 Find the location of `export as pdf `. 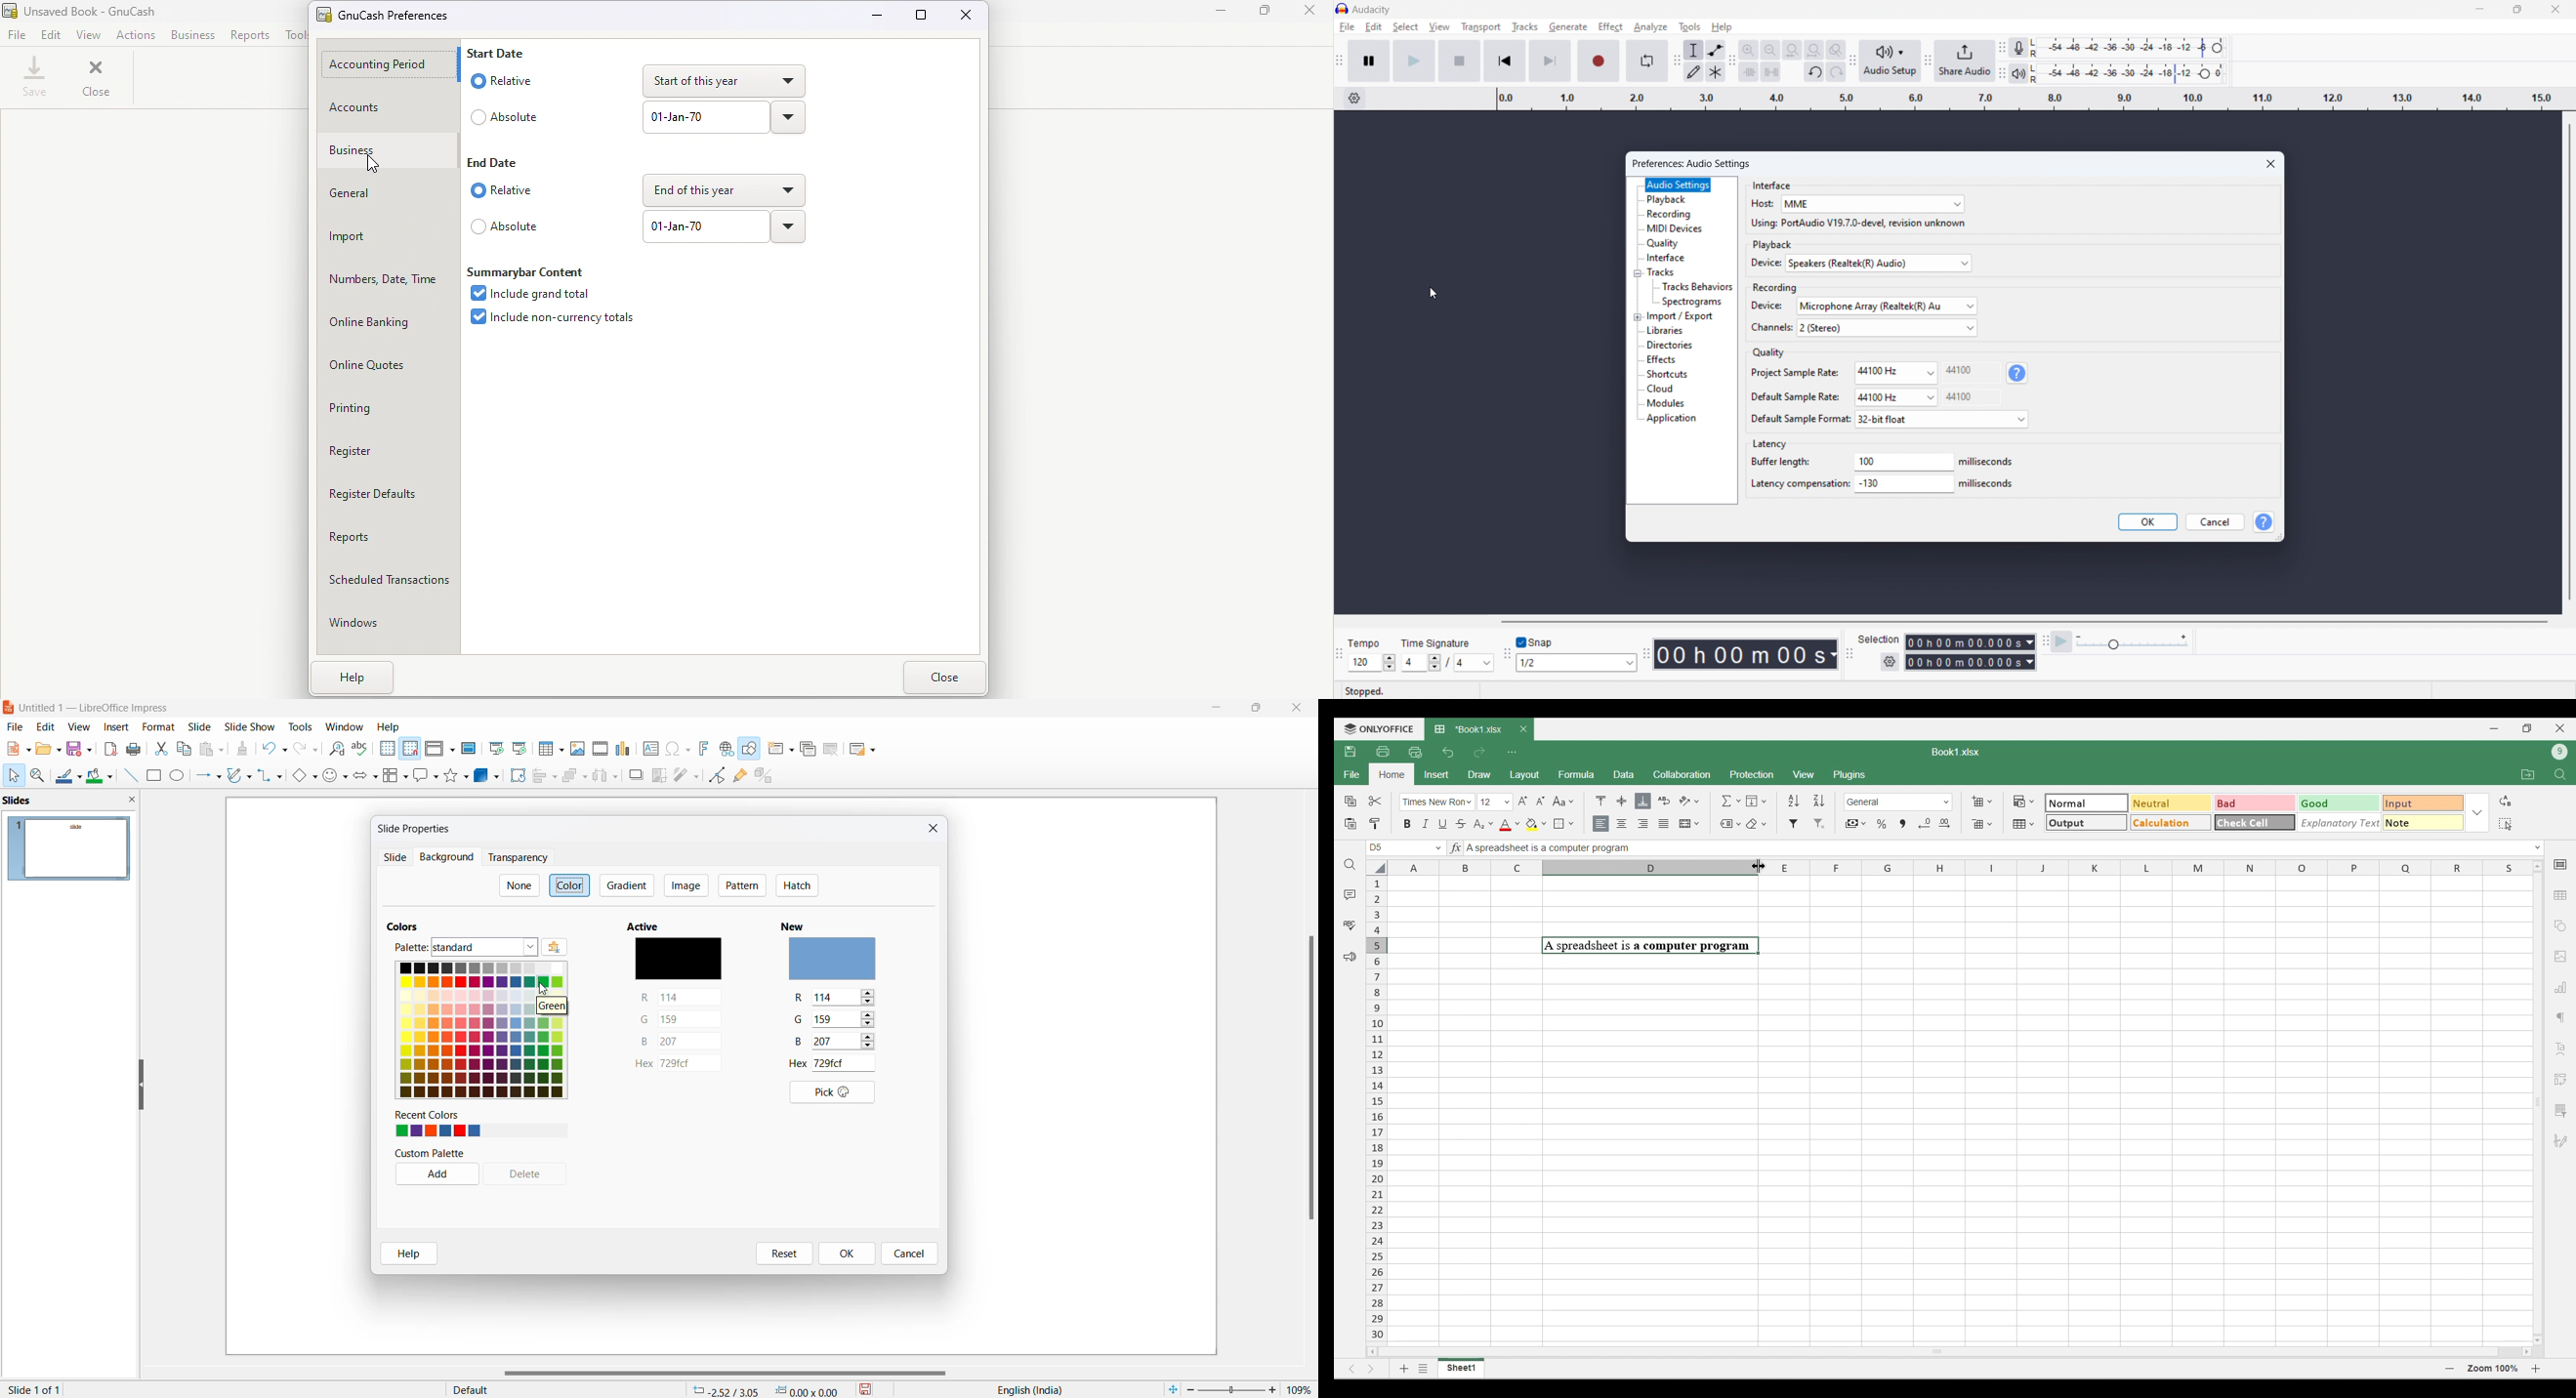

export as pdf  is located at coordinates (110, 748).